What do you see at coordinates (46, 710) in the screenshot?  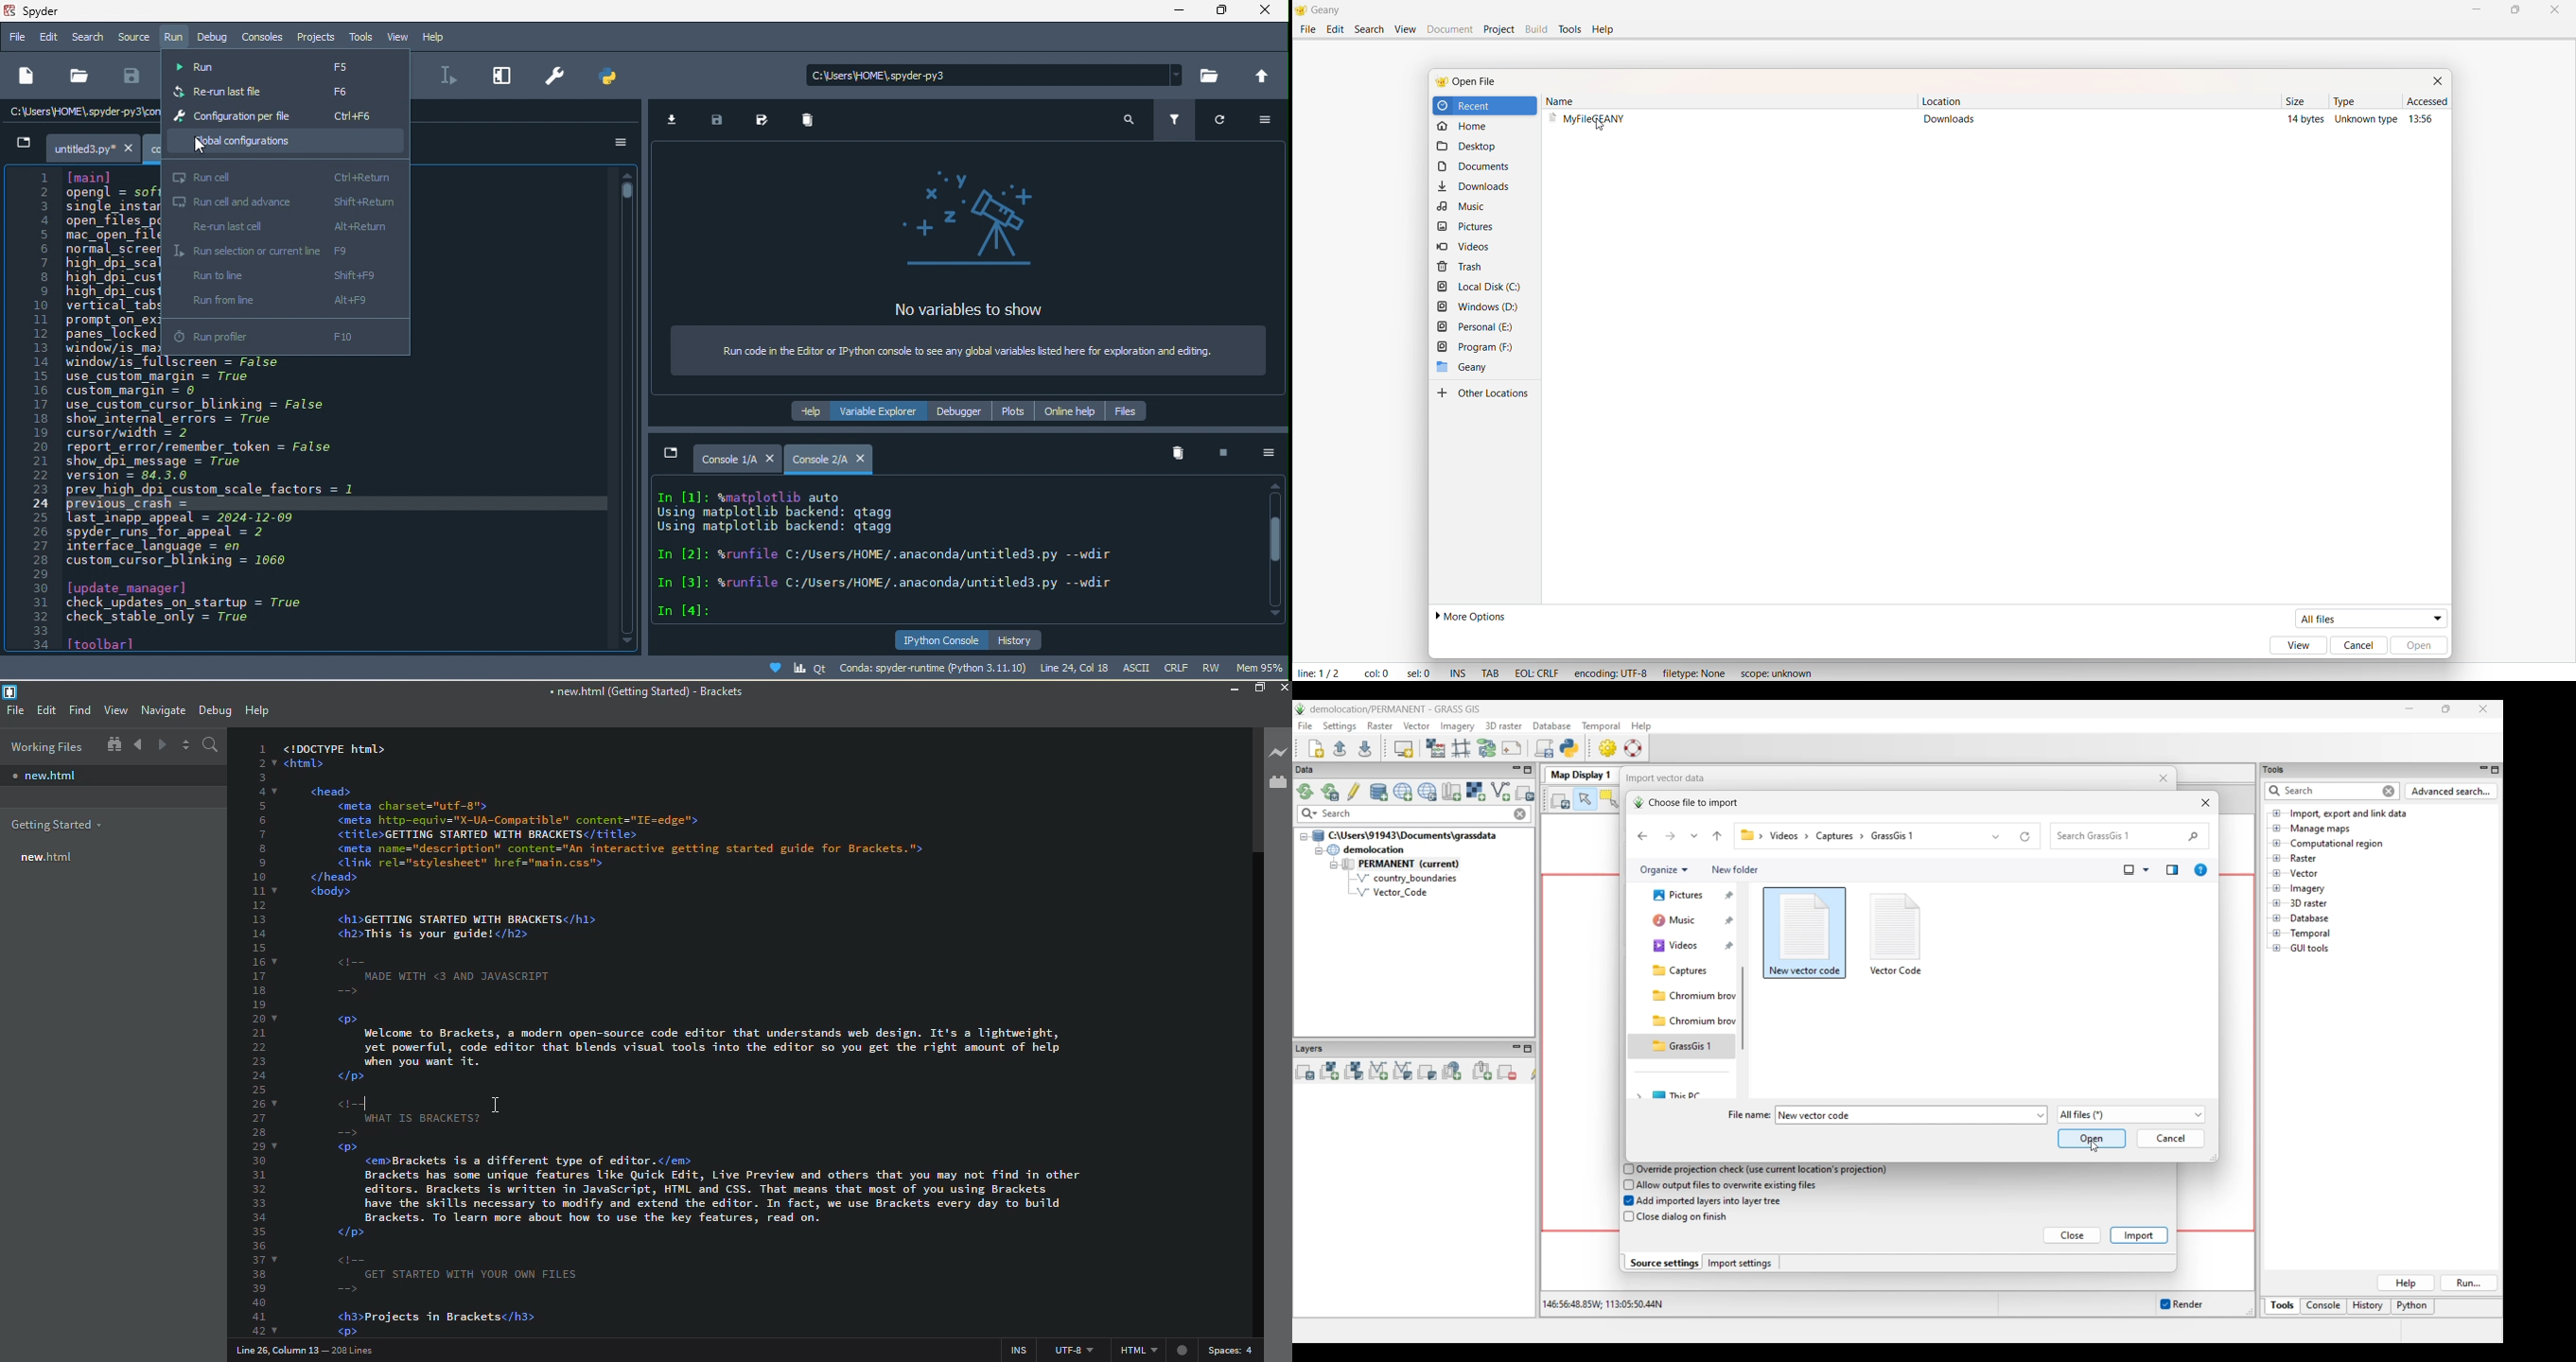 I see `edit` at bounding box center [46, 710].